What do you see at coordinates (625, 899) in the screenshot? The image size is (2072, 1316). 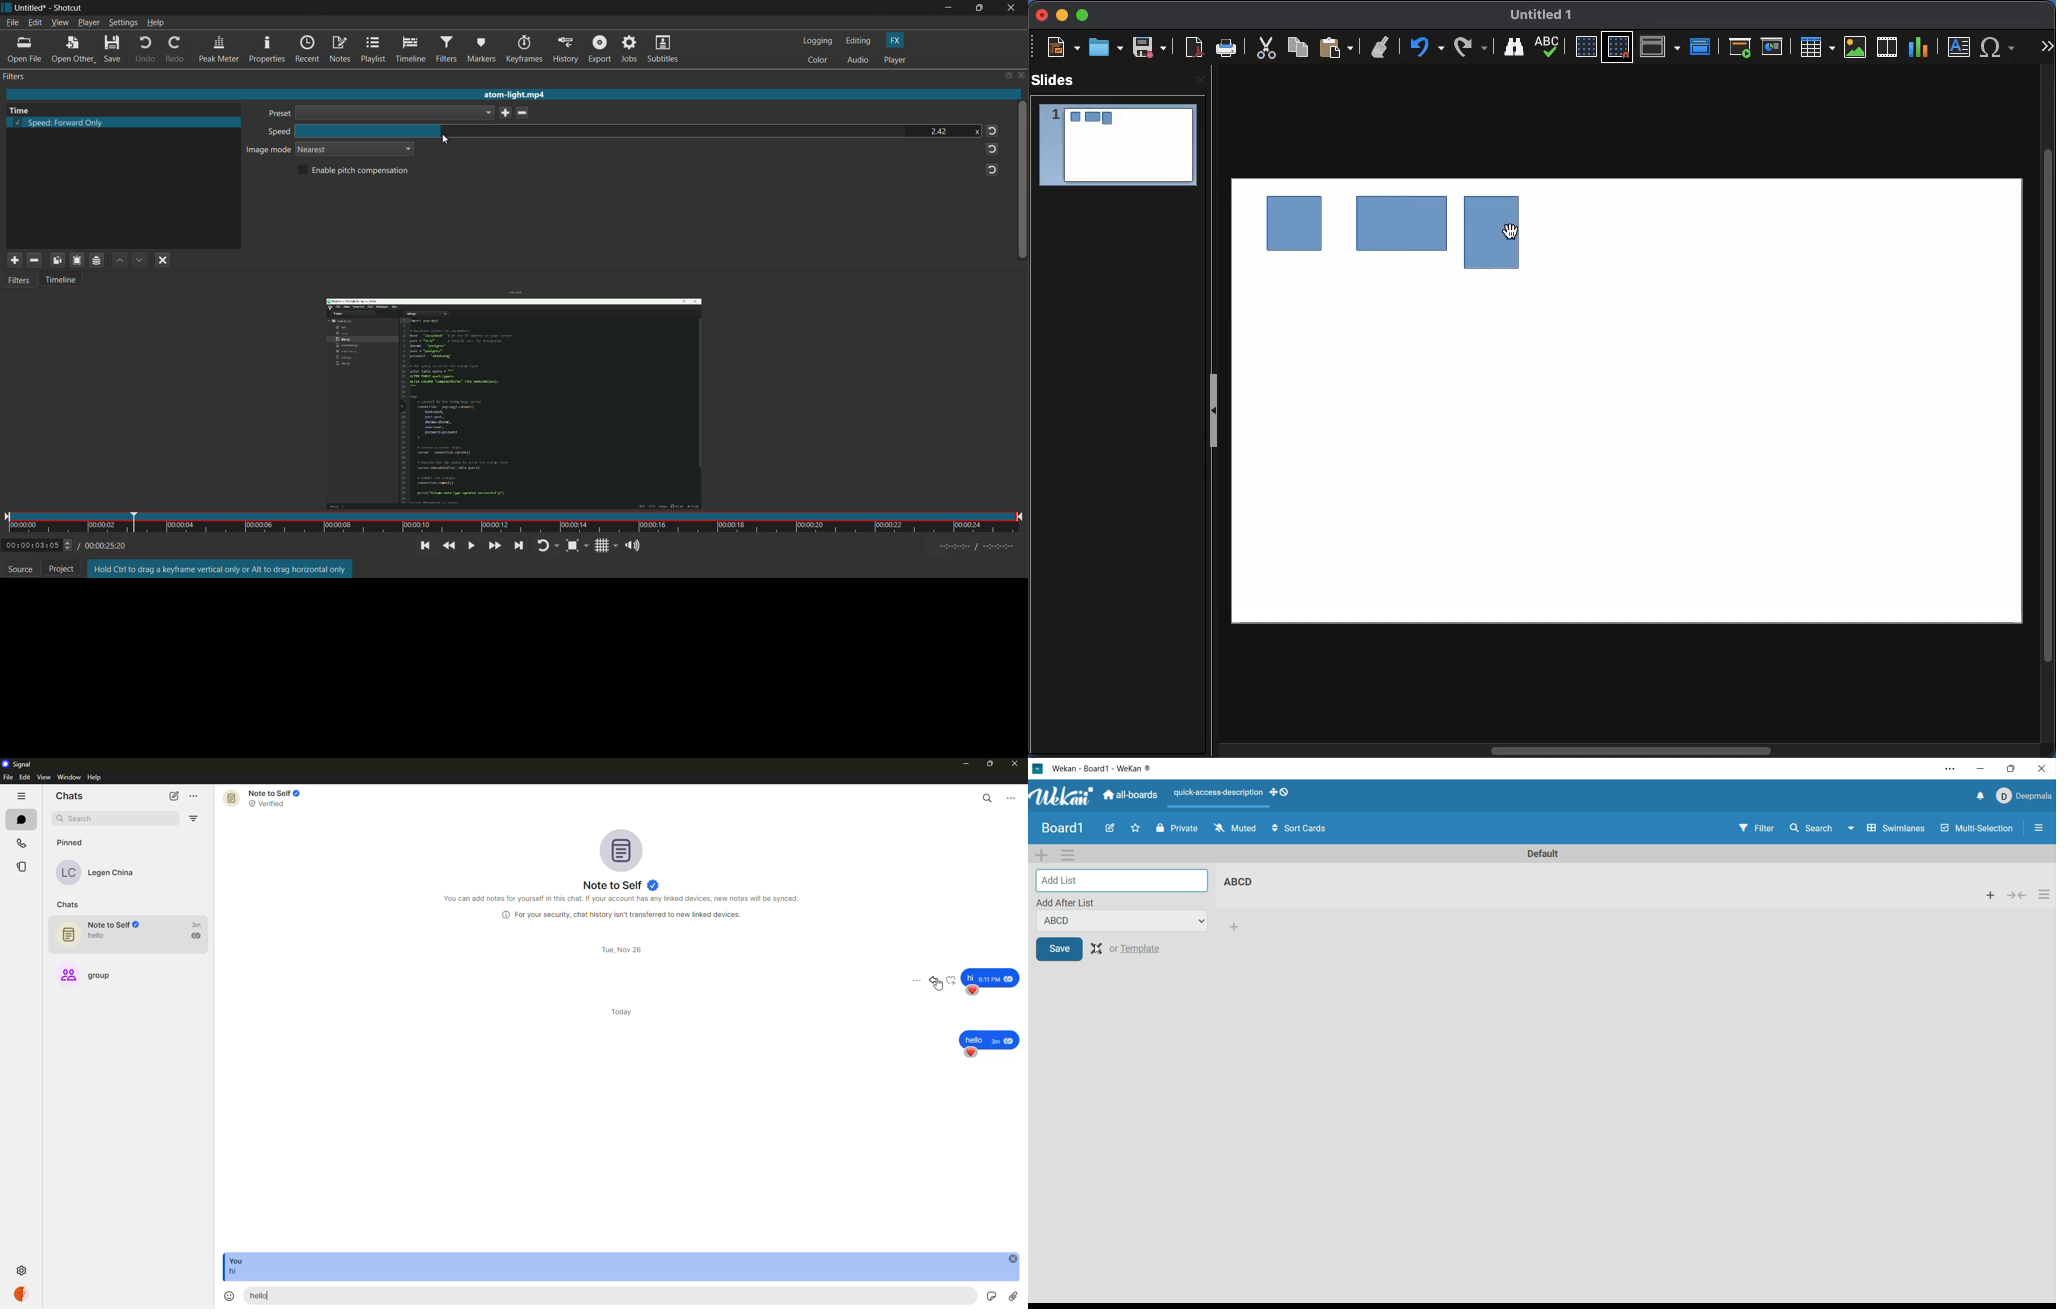 I see `info` at bounding box center [625, 899].